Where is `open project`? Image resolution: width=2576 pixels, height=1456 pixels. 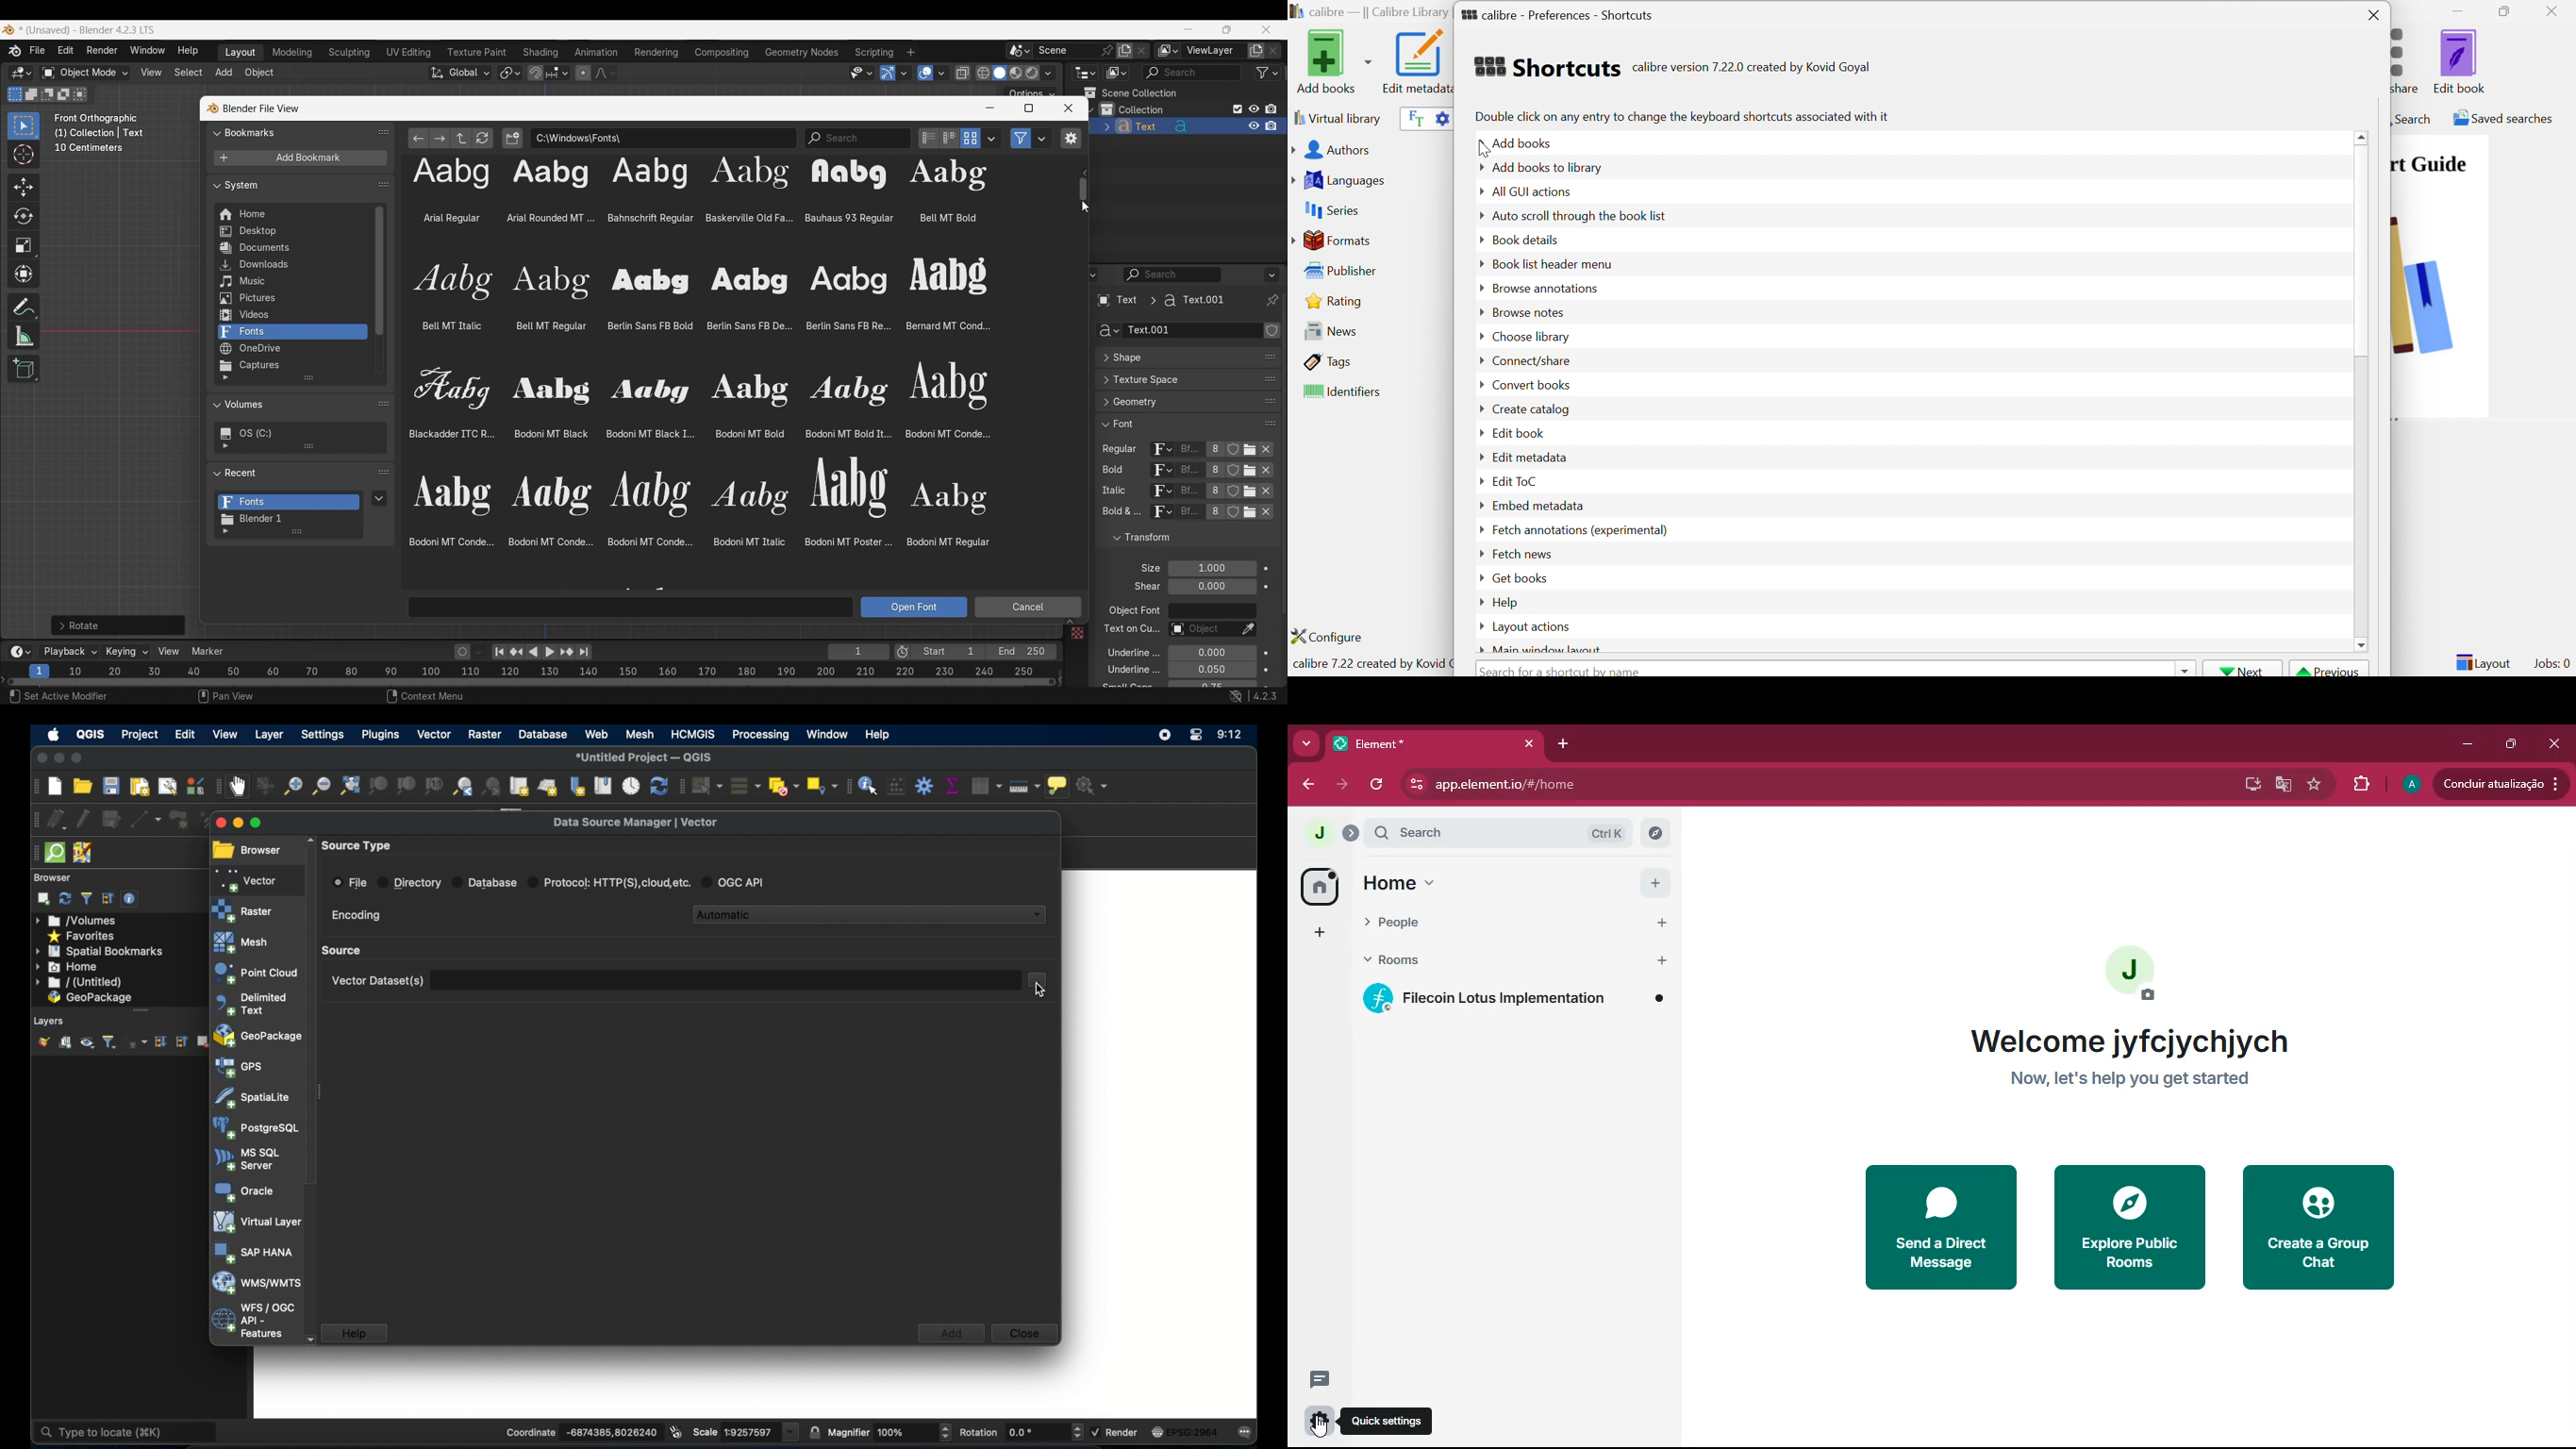 open project is located at coordinates (83, 786).